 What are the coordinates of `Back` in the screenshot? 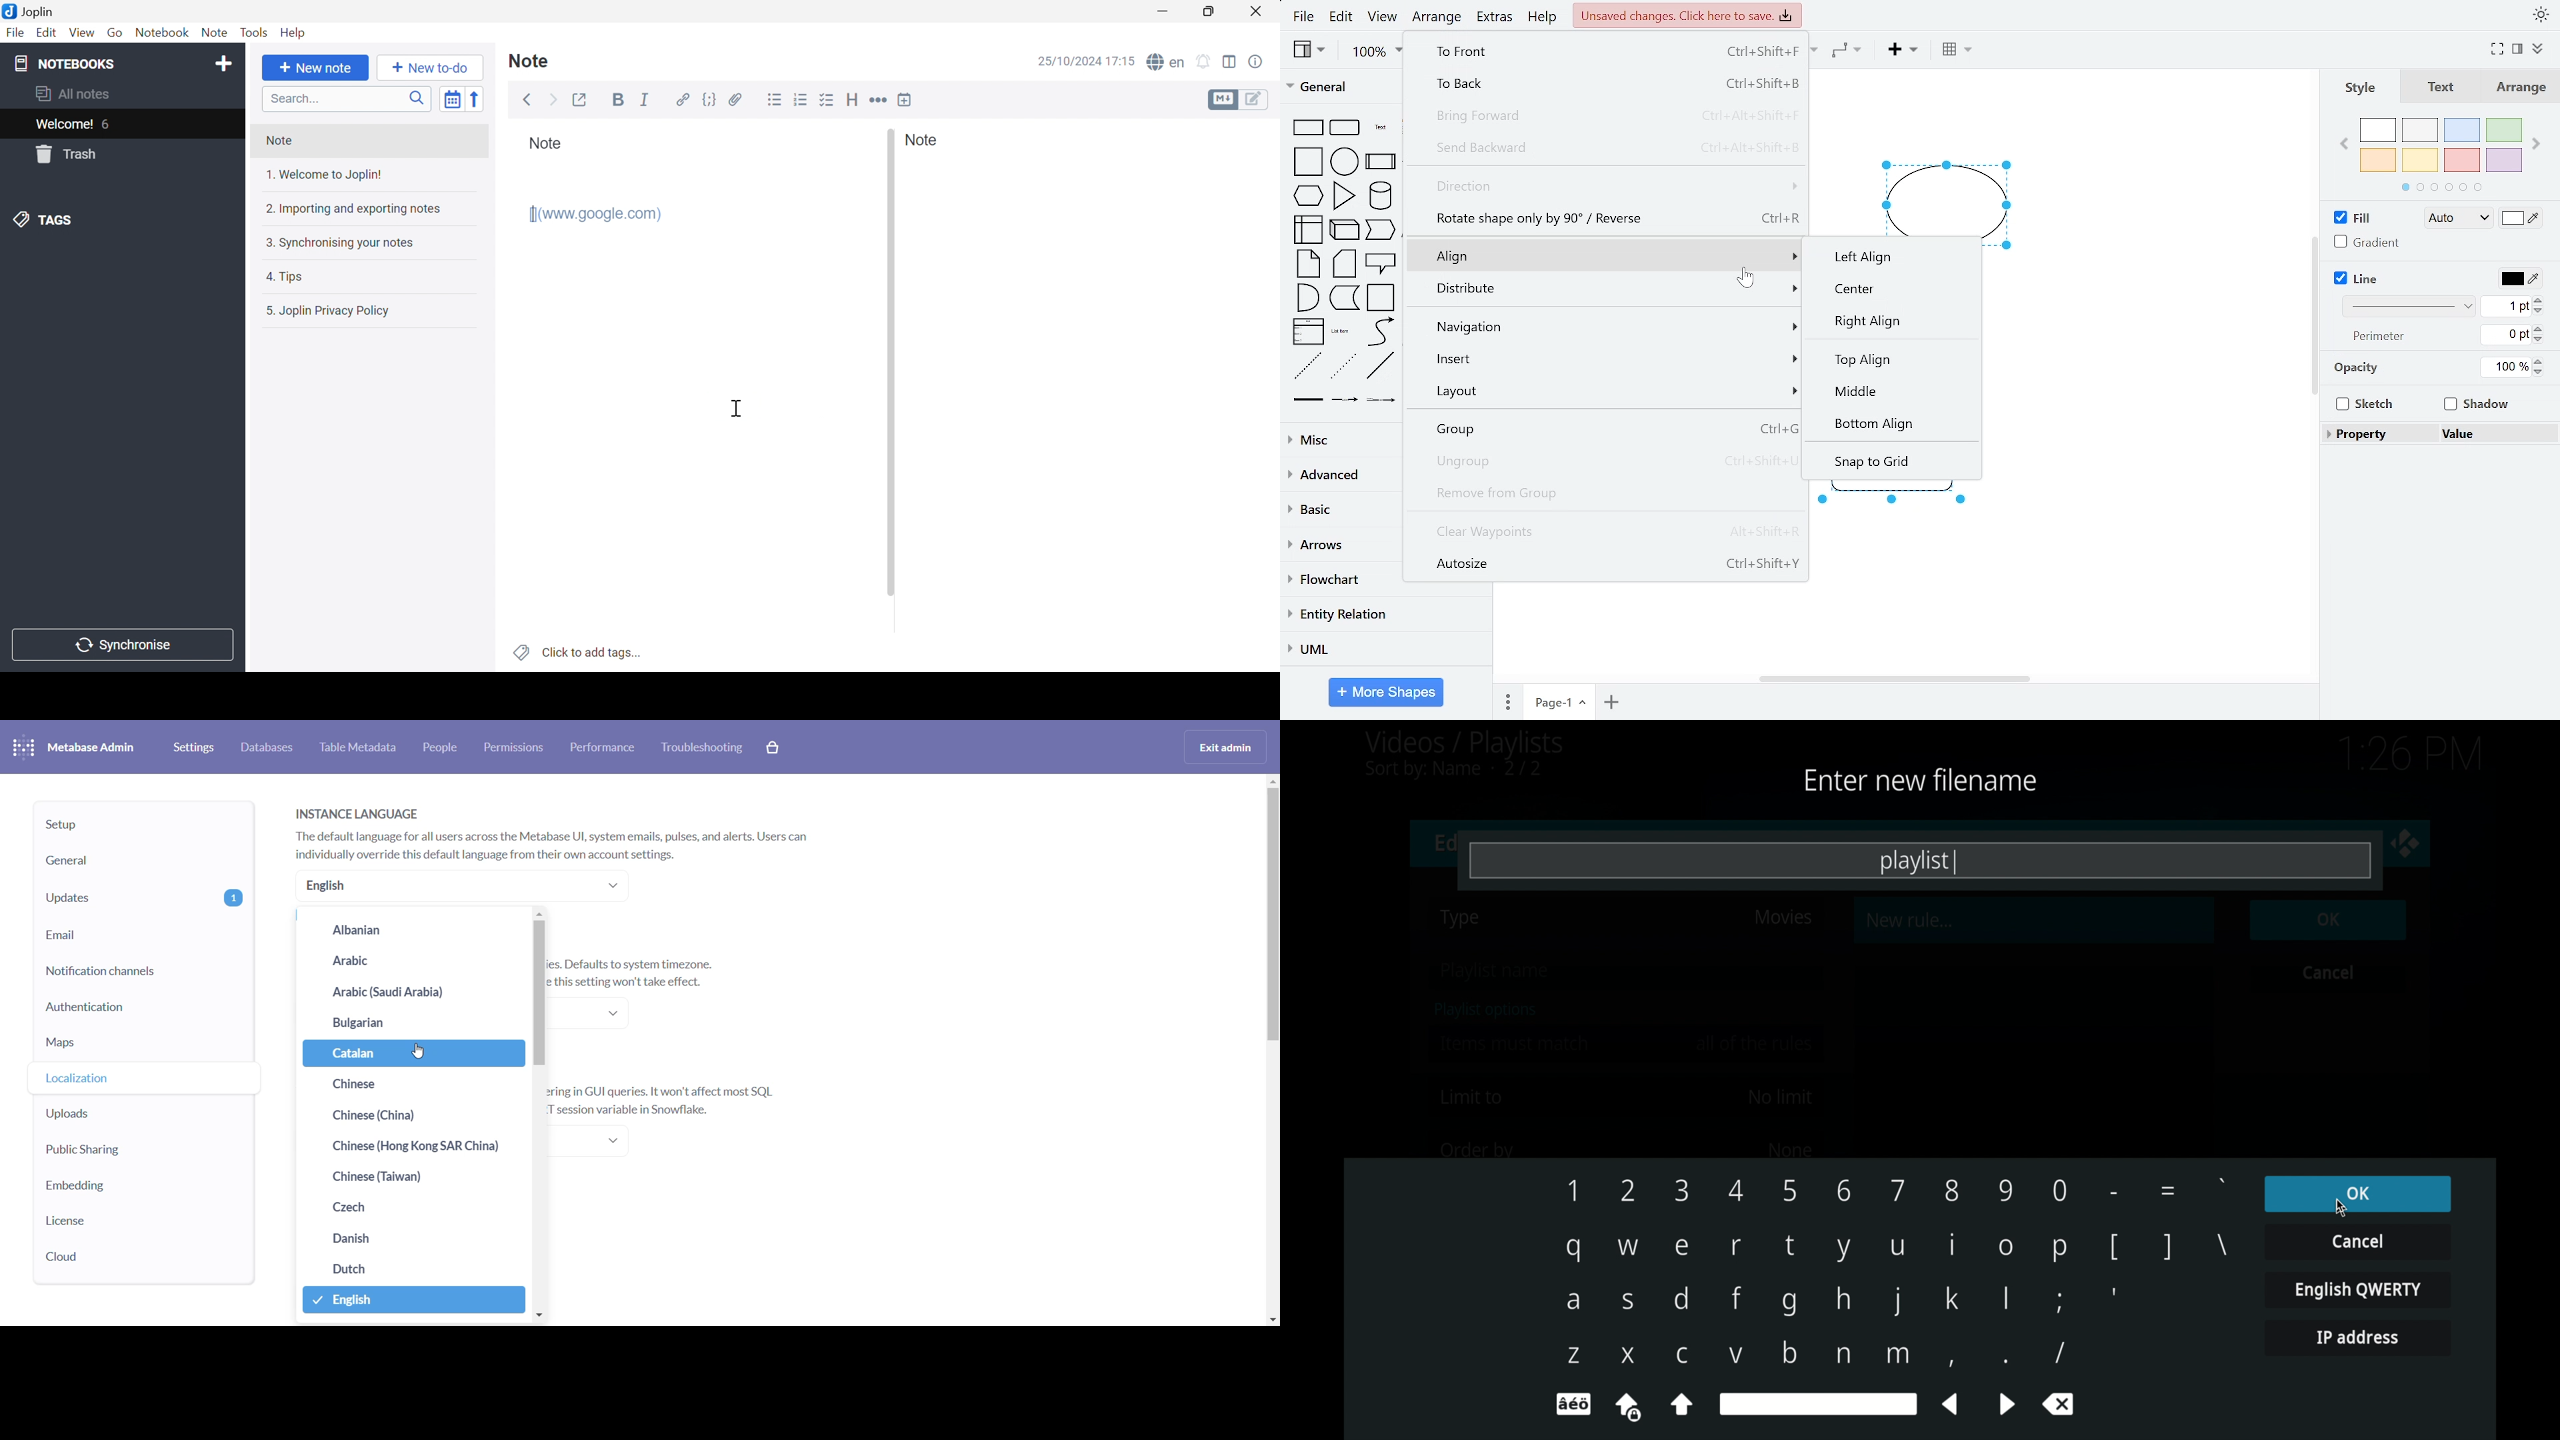 It's located at (529, 100).